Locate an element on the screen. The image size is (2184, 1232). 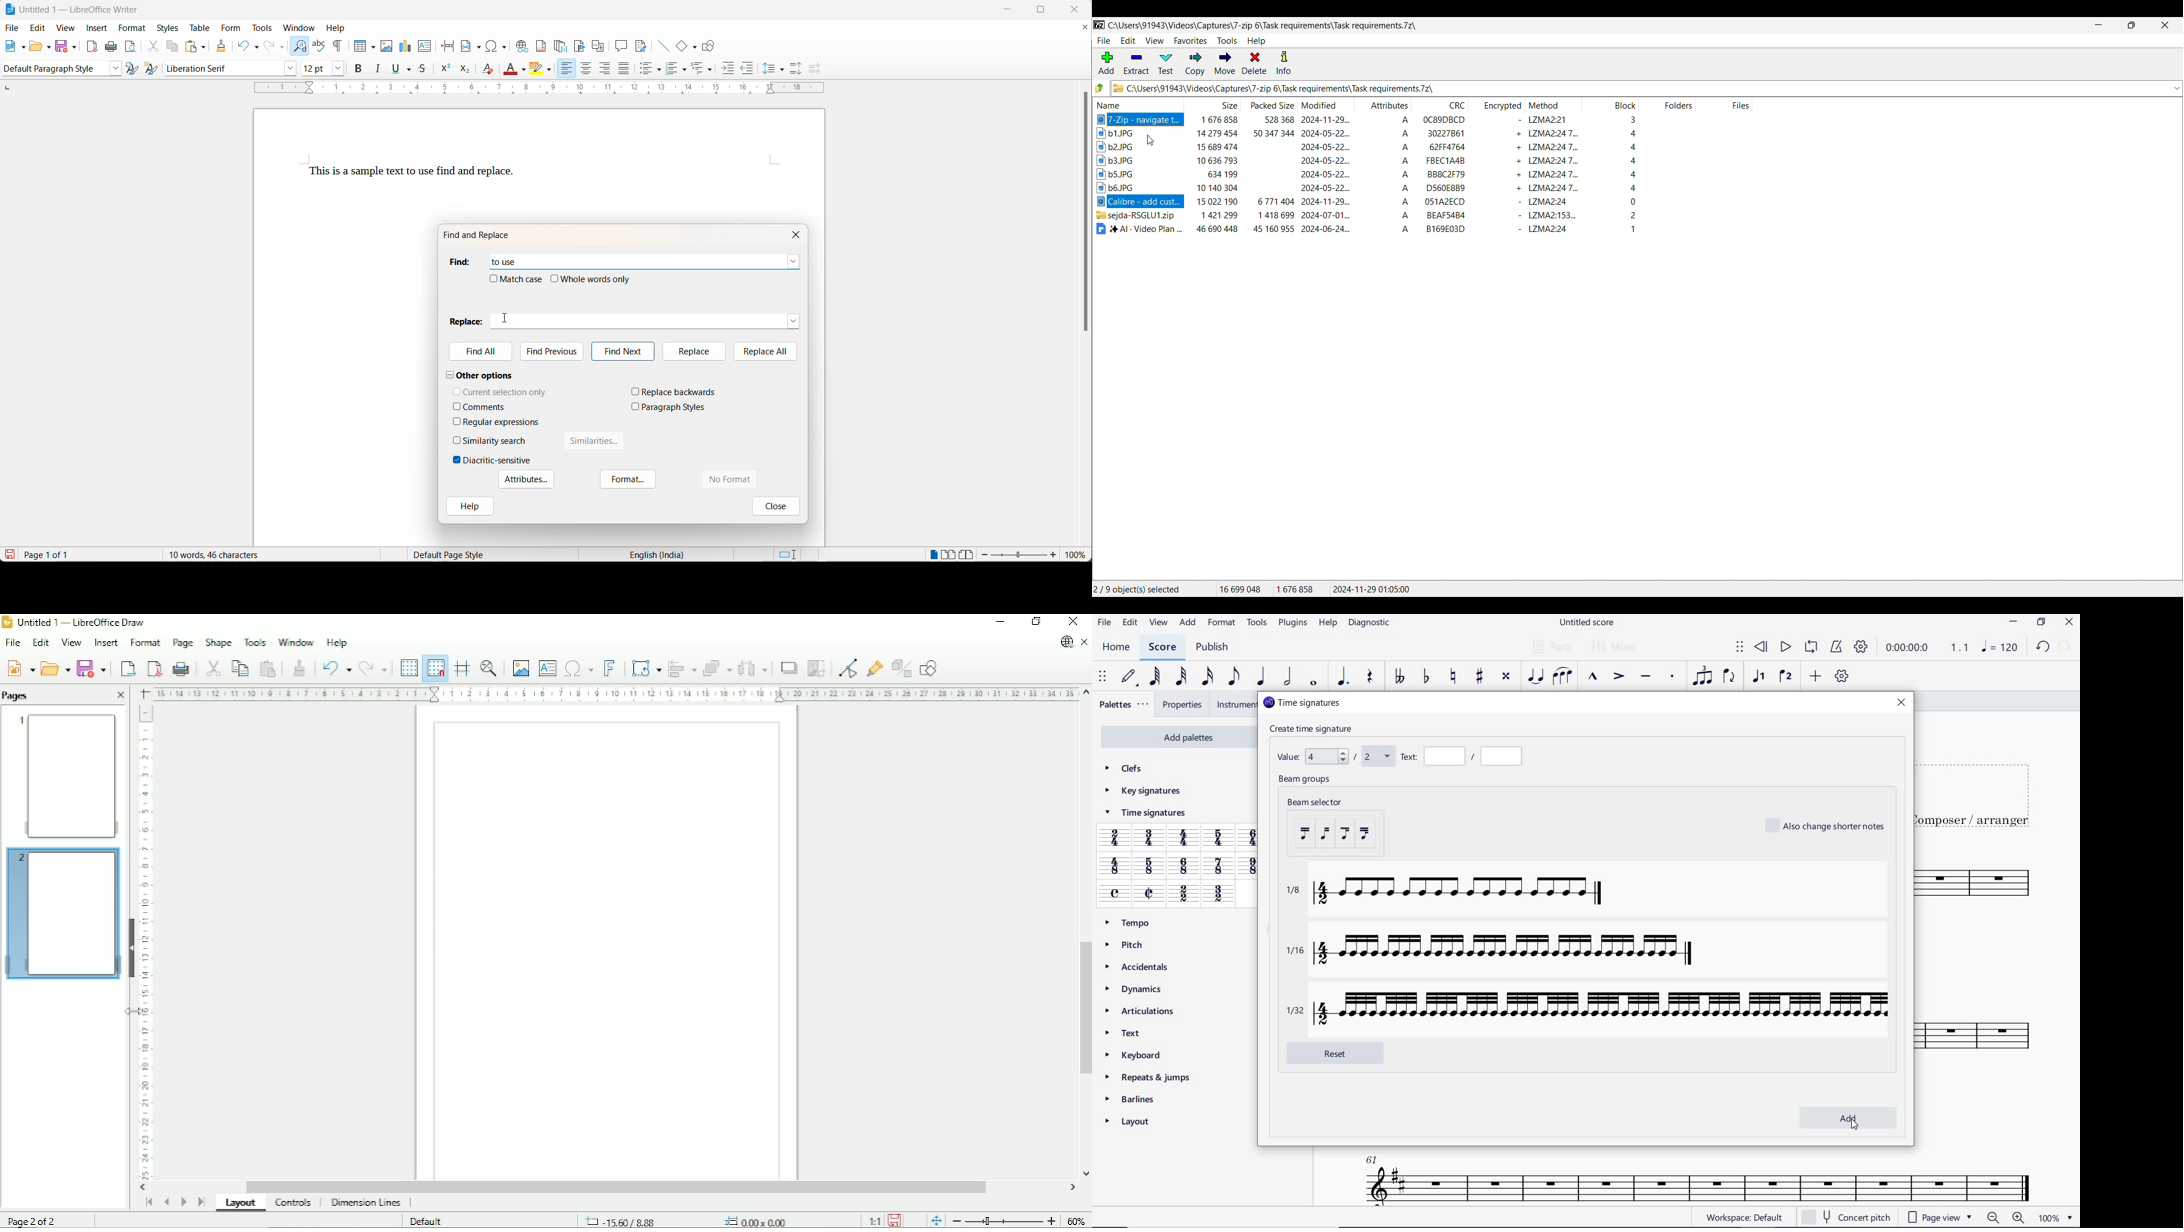
EIGHTH NOTE is located at coordinates (1234, 677).